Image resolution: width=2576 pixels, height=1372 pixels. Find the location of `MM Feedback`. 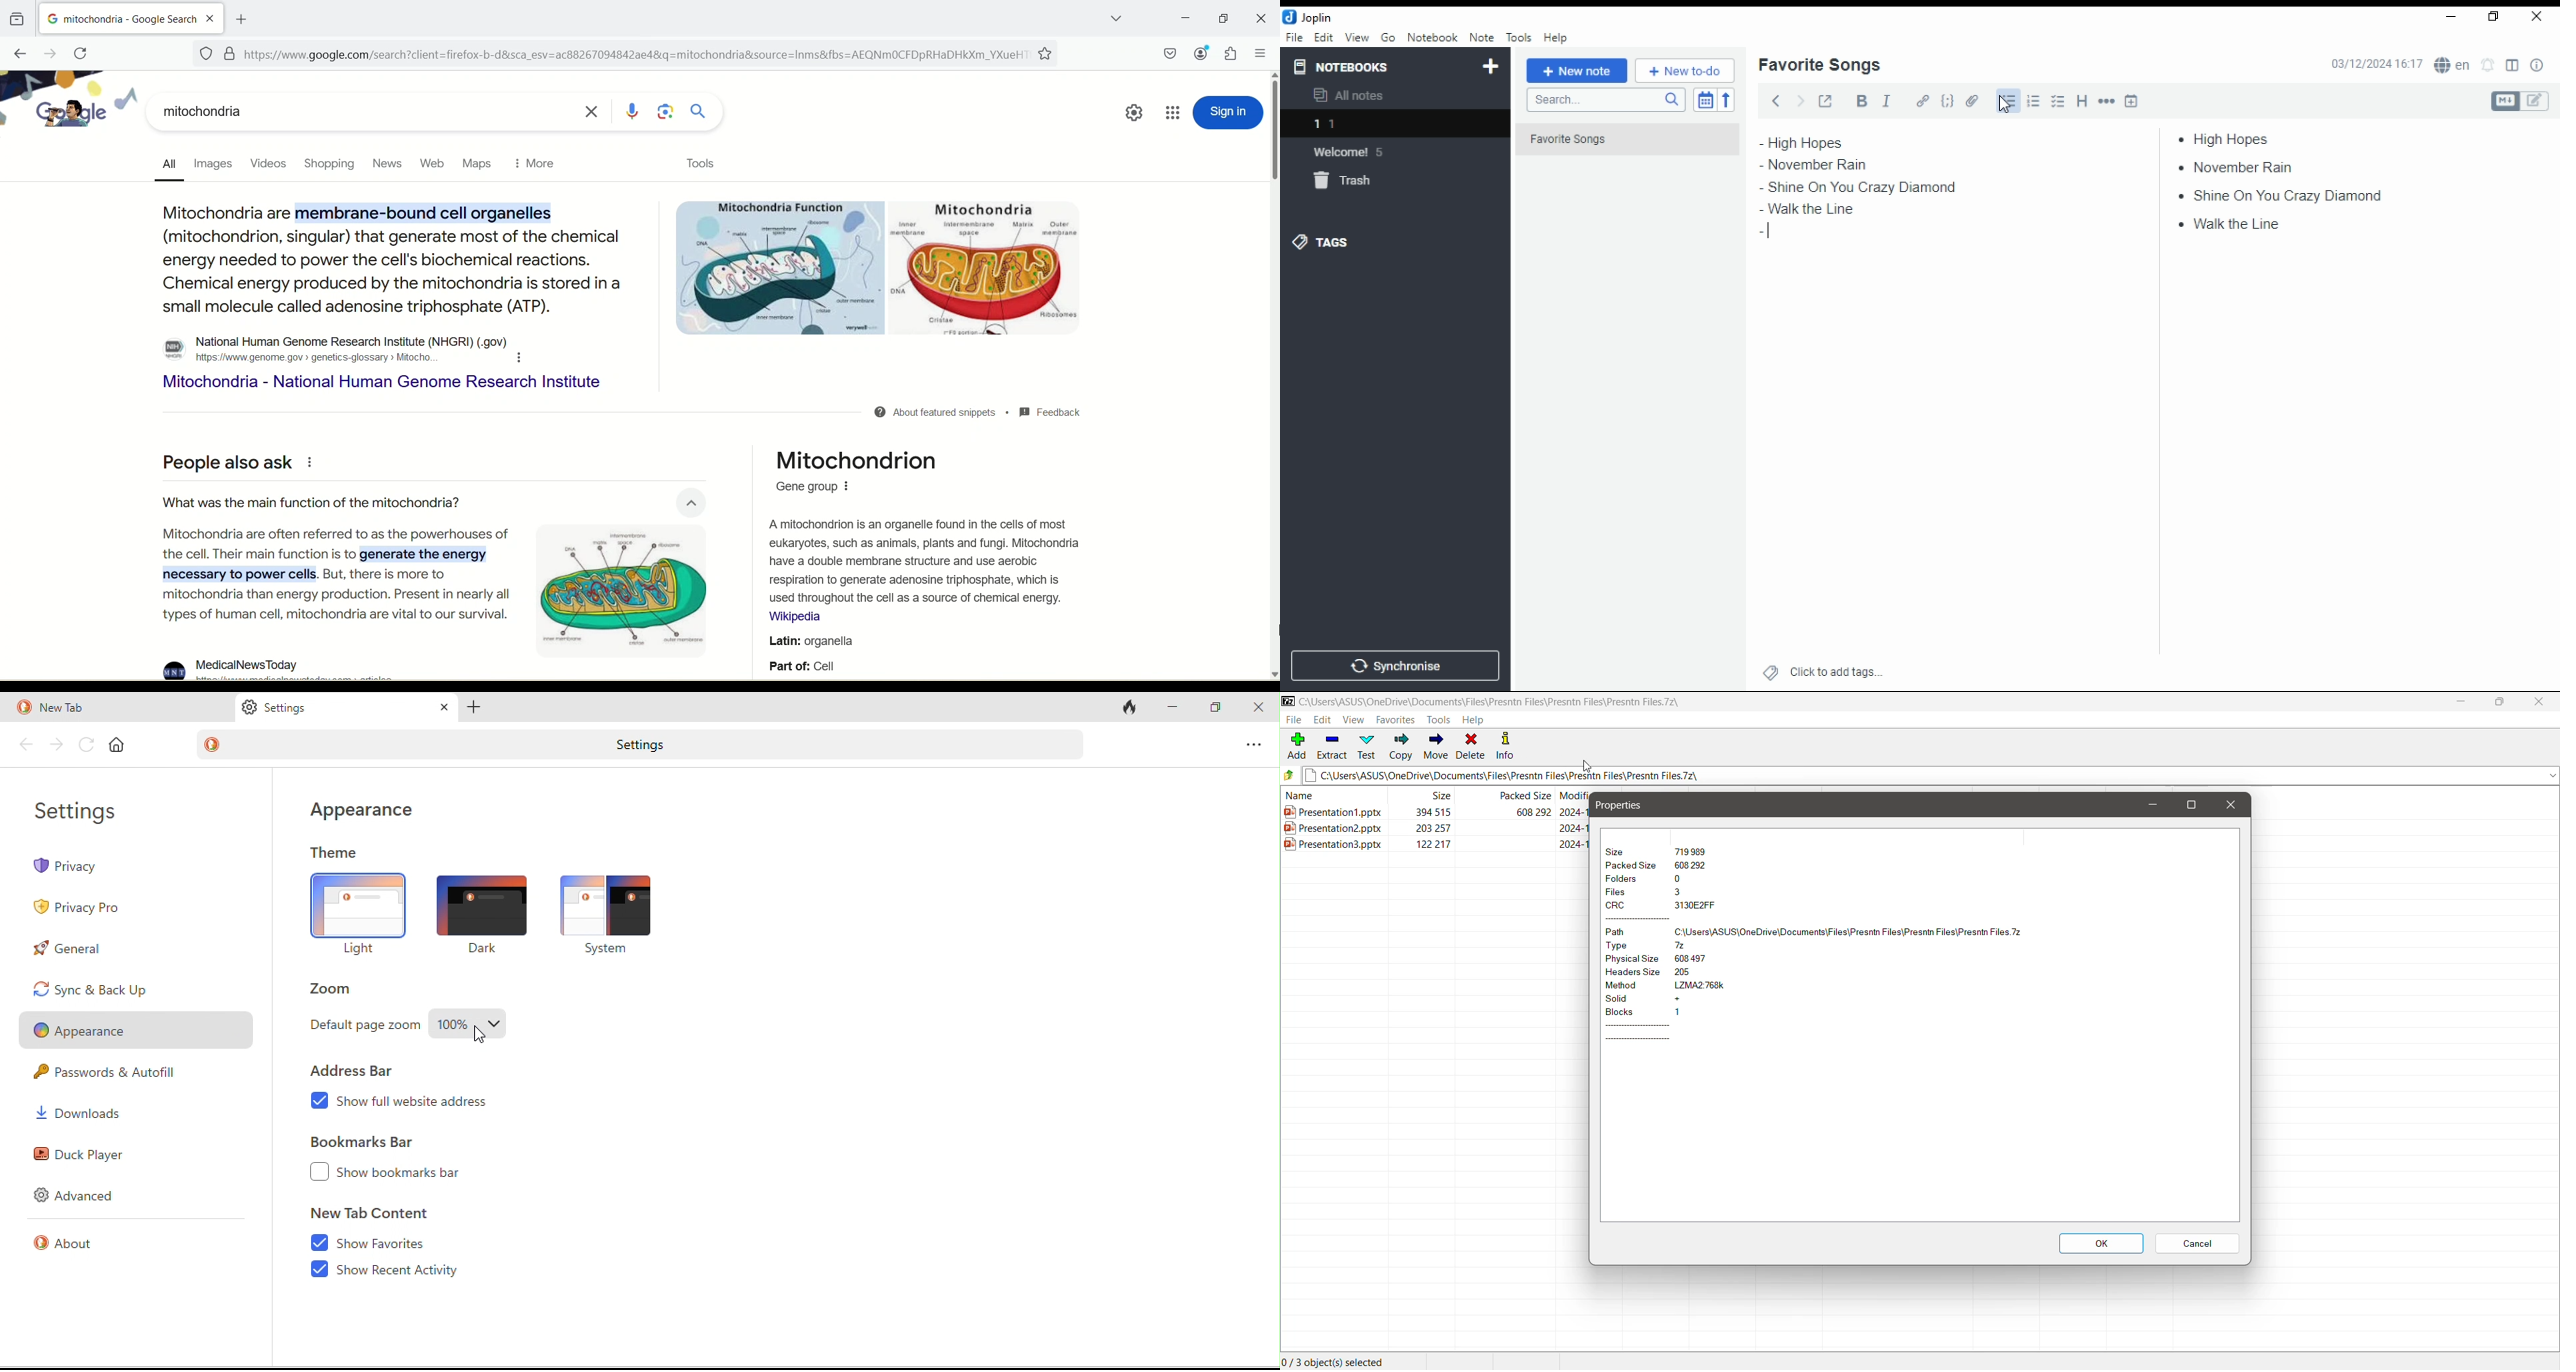

MM Feedback is located at coordinates (1053, 412).